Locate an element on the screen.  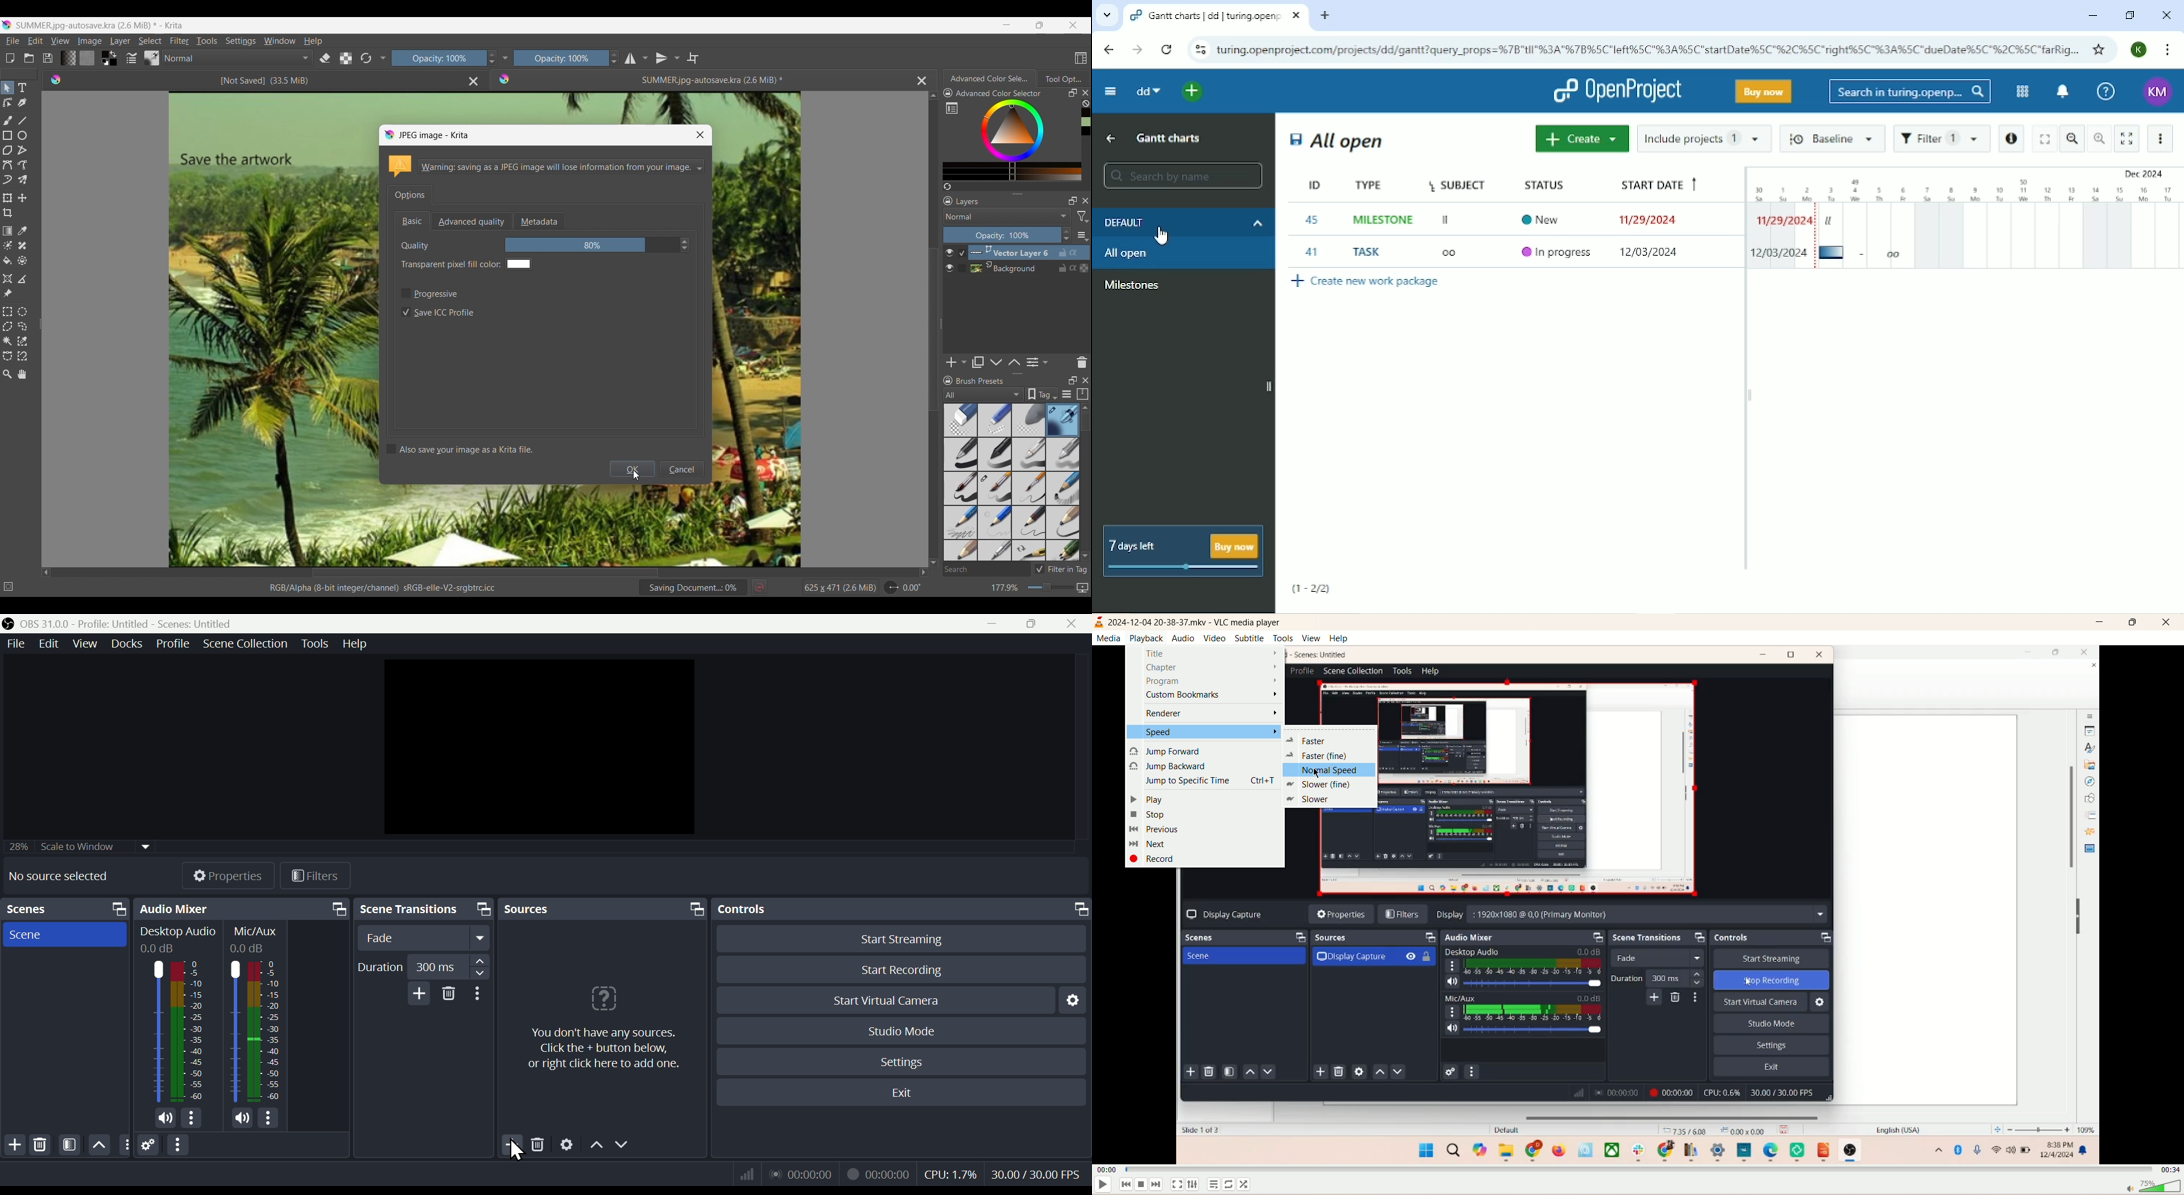
Horizontal mirror tool and options is located at coordinates (637, 58).